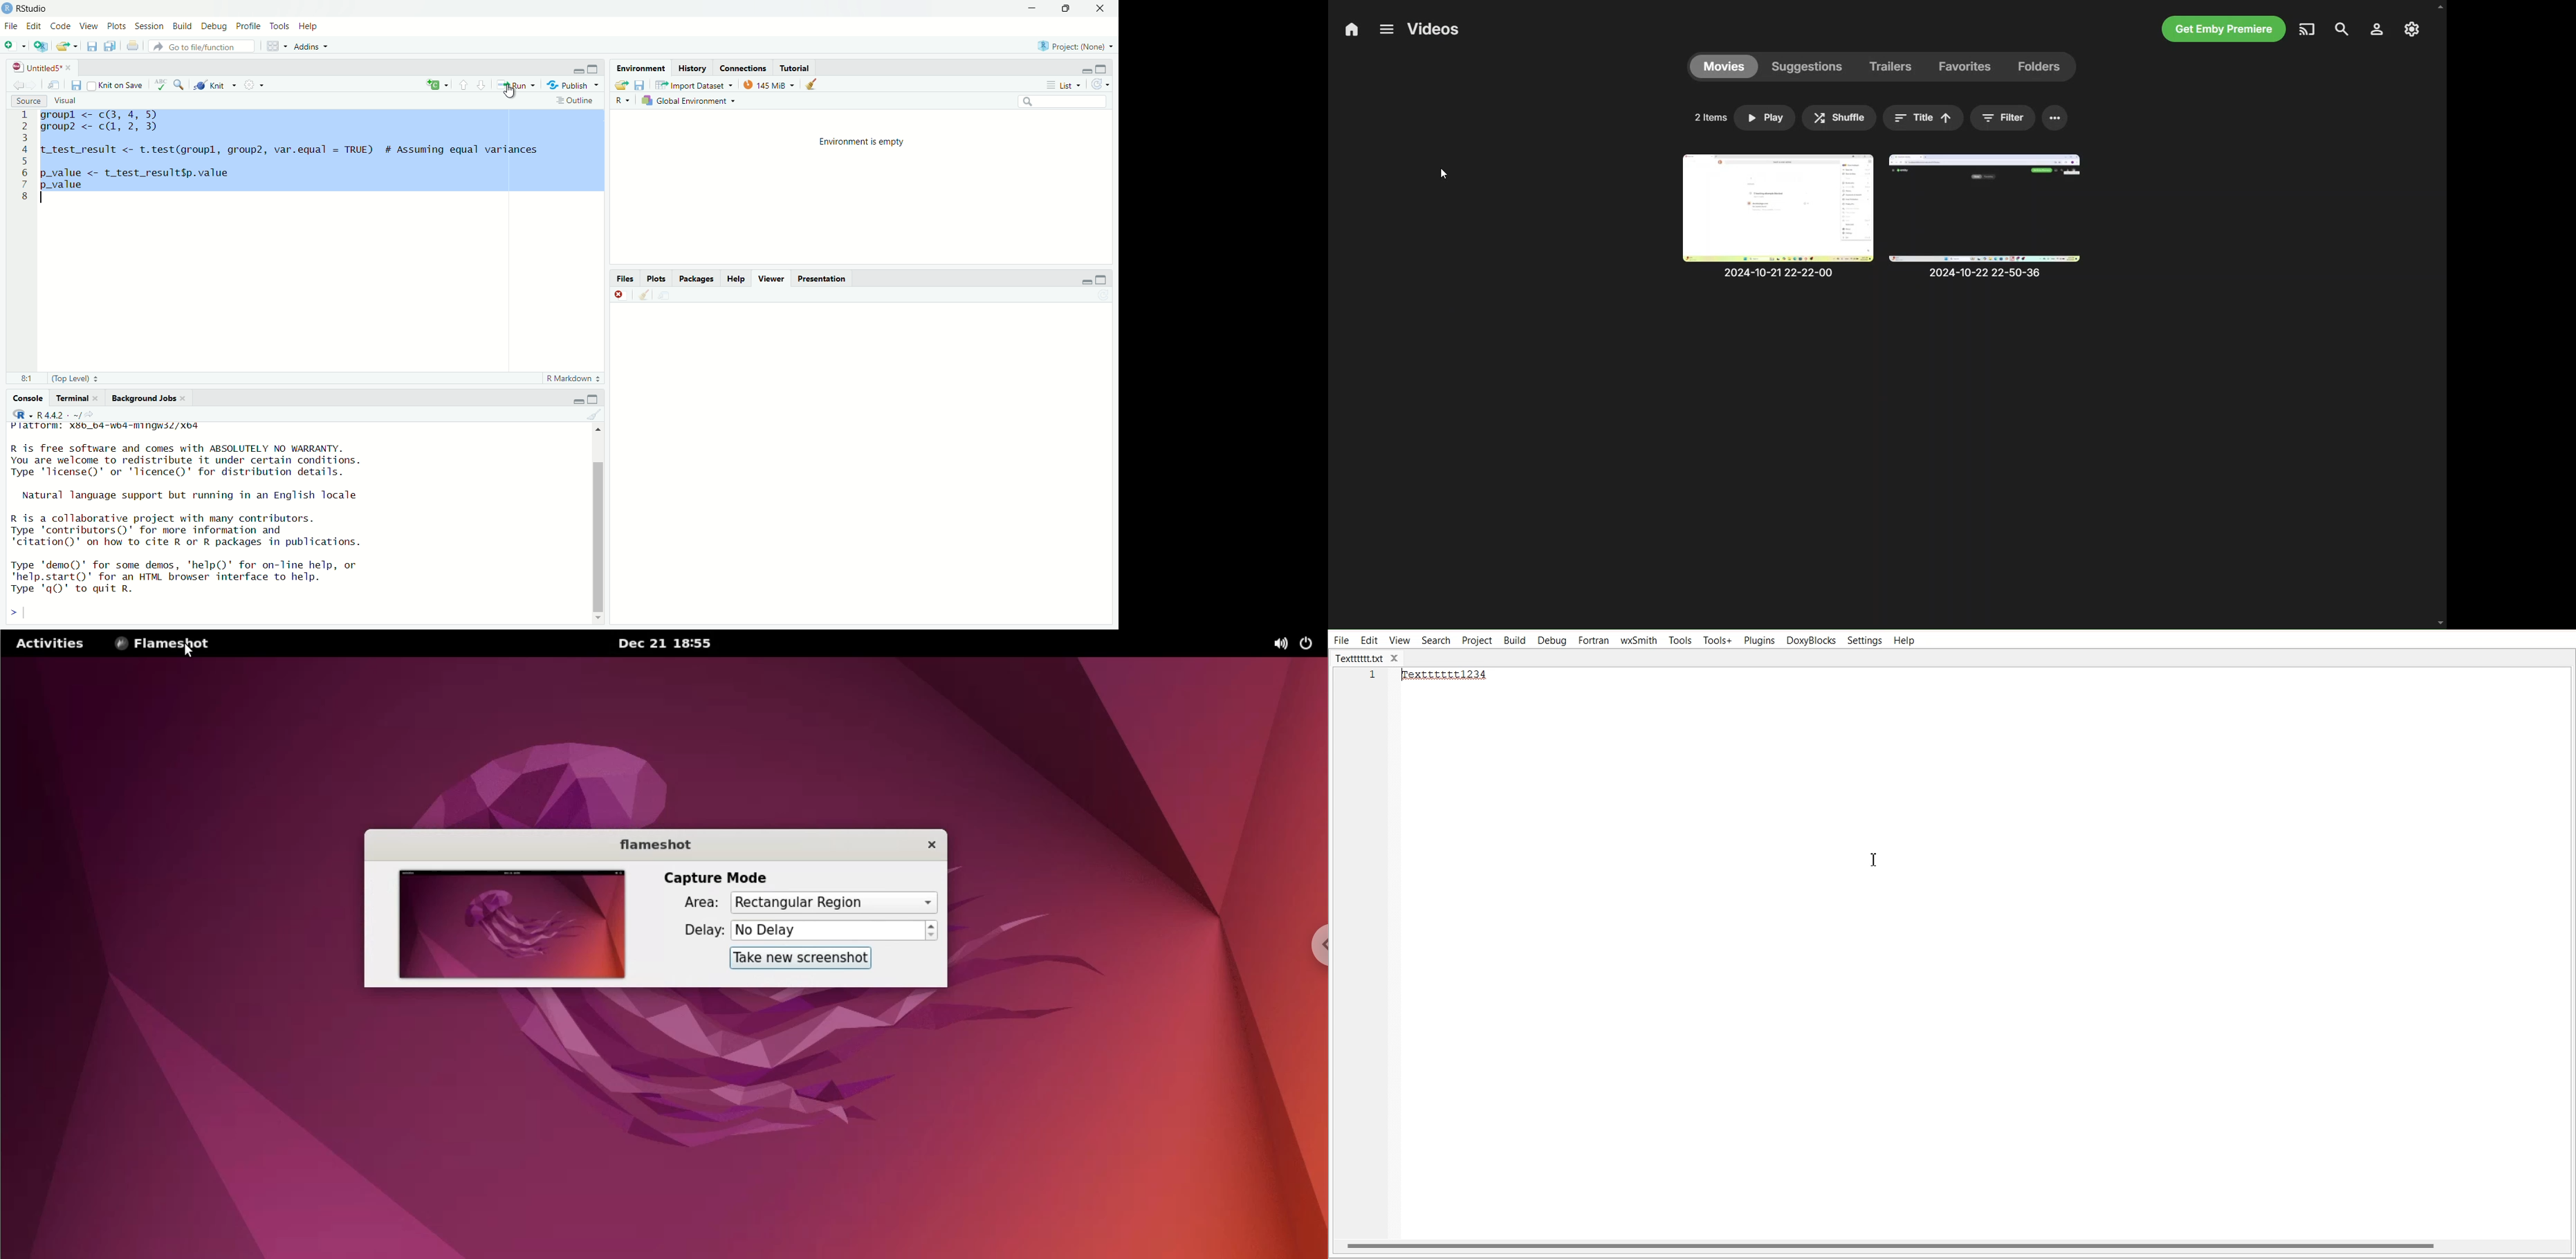  What do you see at coordinates (639, 67) in the screenshot?
I see `Environment` at bounding box center [639, 67].